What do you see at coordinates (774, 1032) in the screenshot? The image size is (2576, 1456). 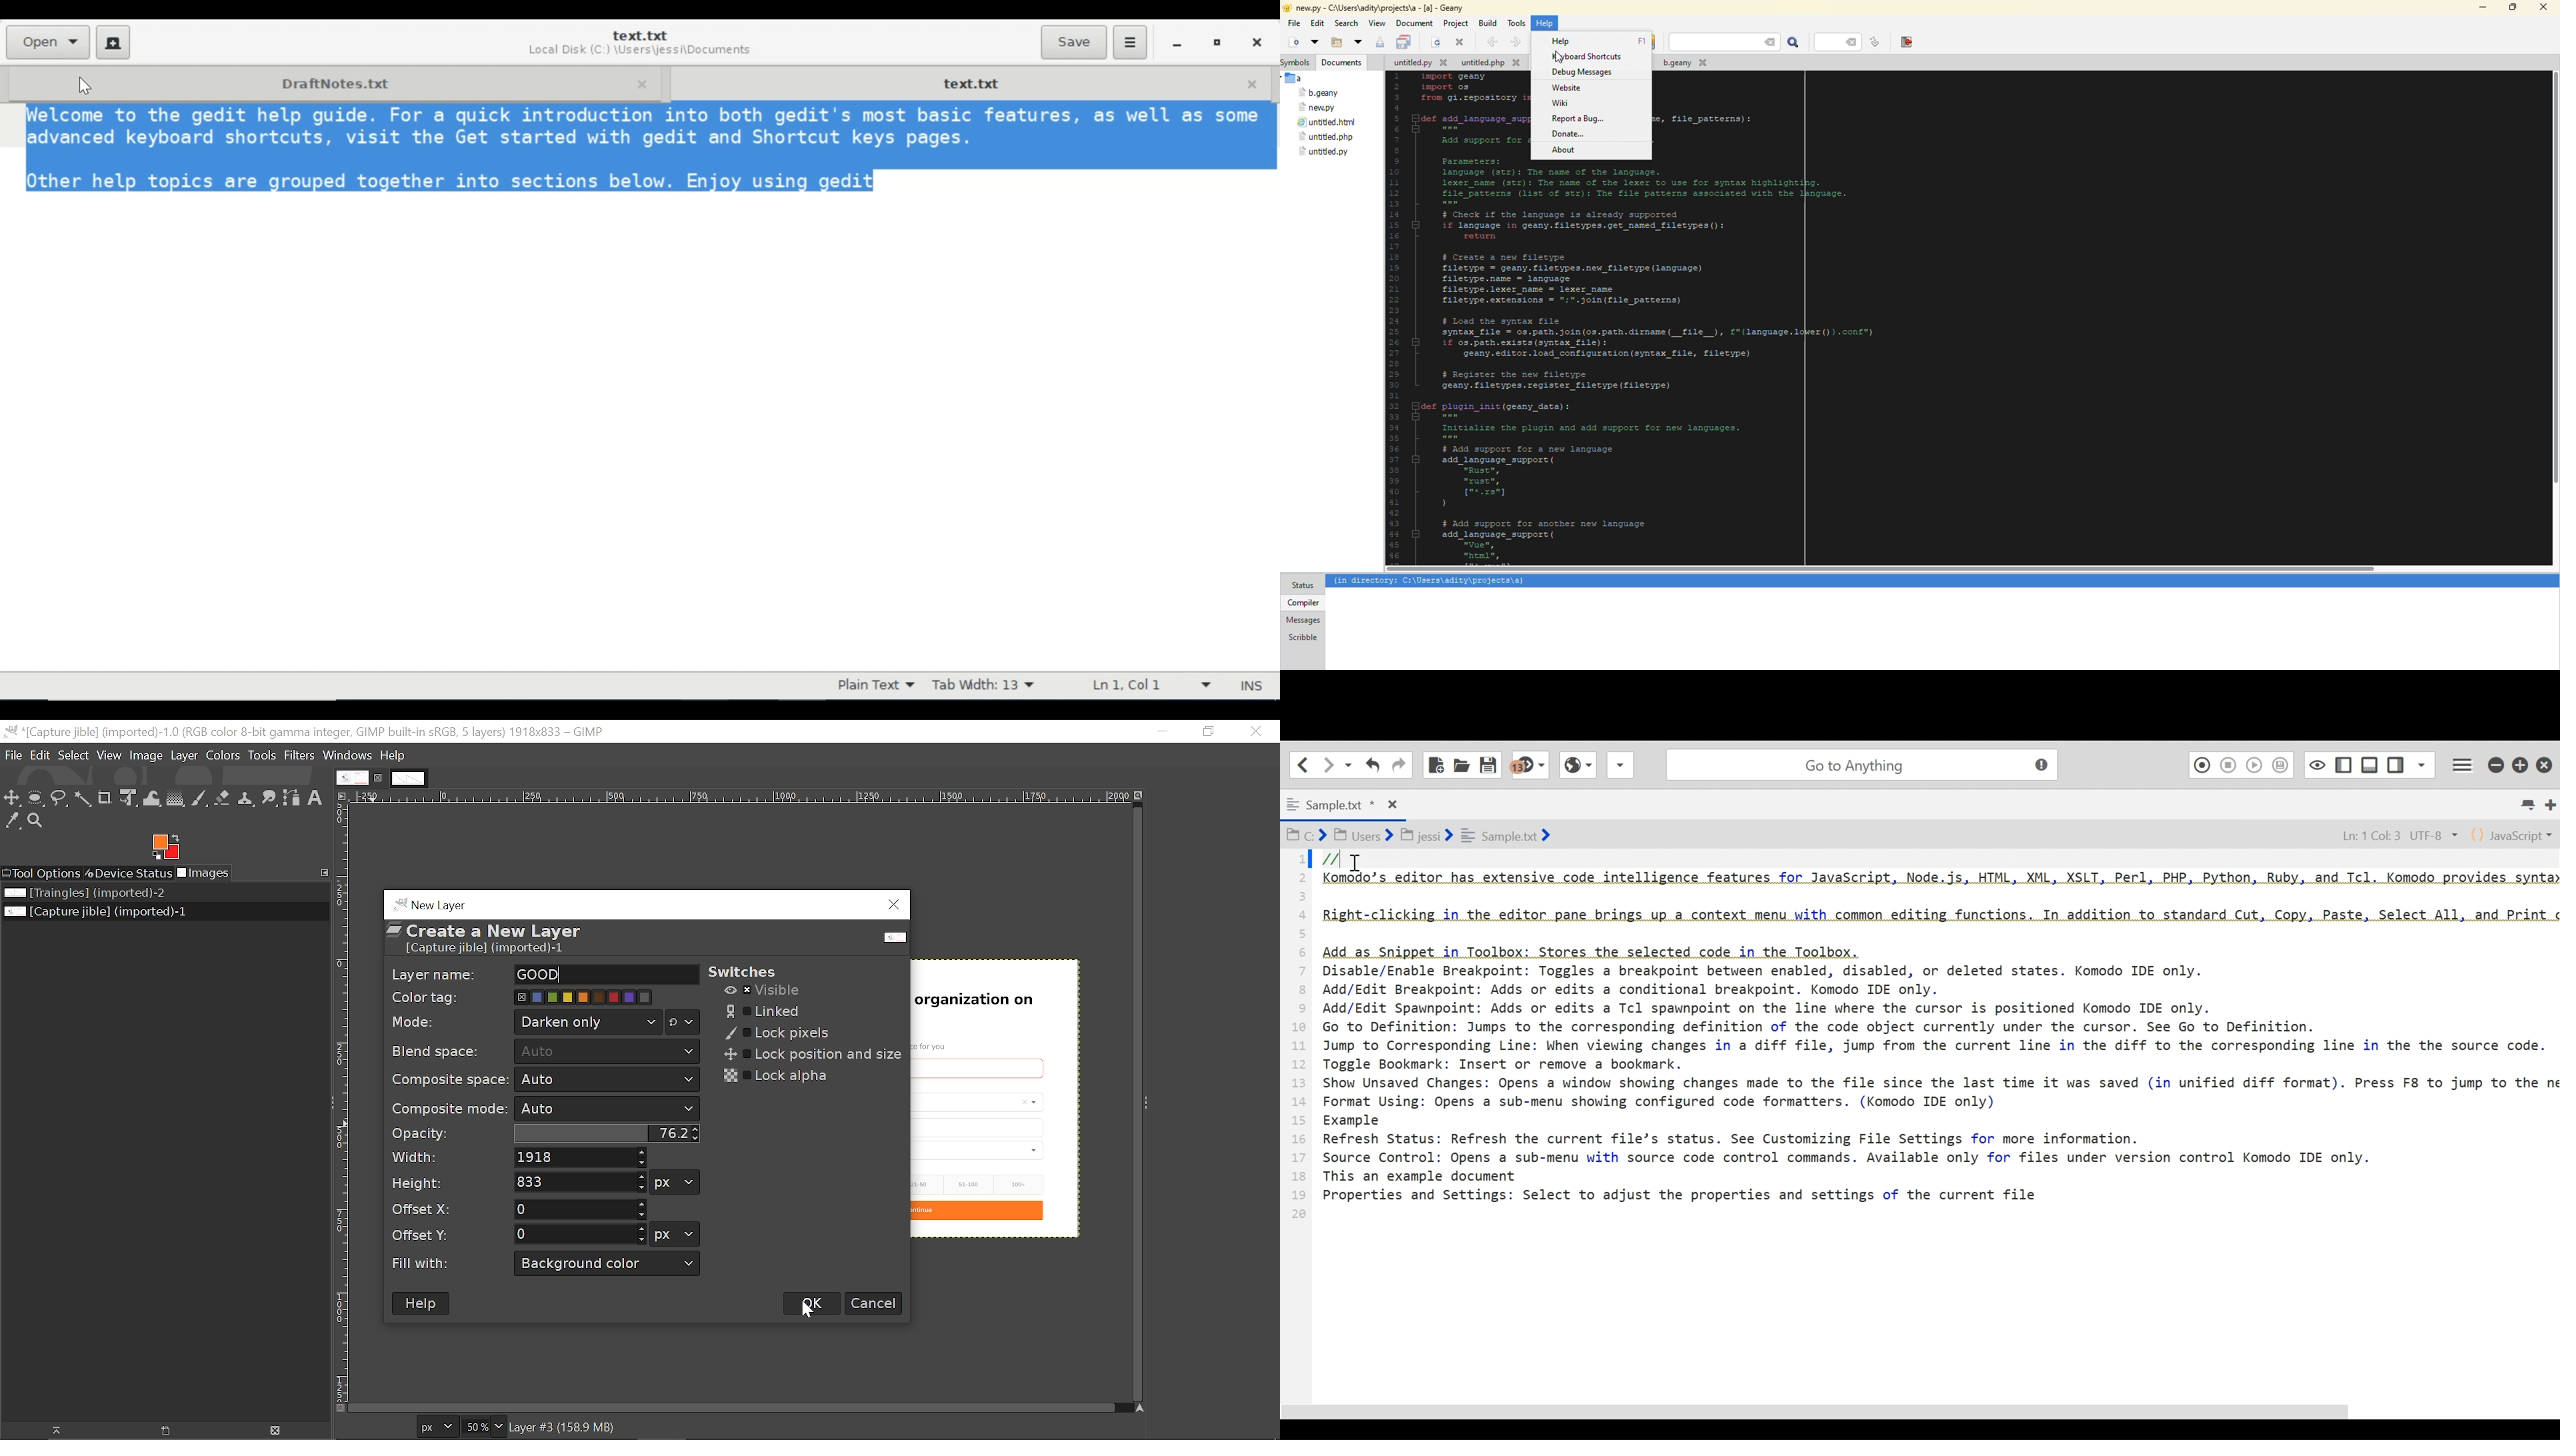 I see `Lock pixels` at bounding box center [774, 1032].